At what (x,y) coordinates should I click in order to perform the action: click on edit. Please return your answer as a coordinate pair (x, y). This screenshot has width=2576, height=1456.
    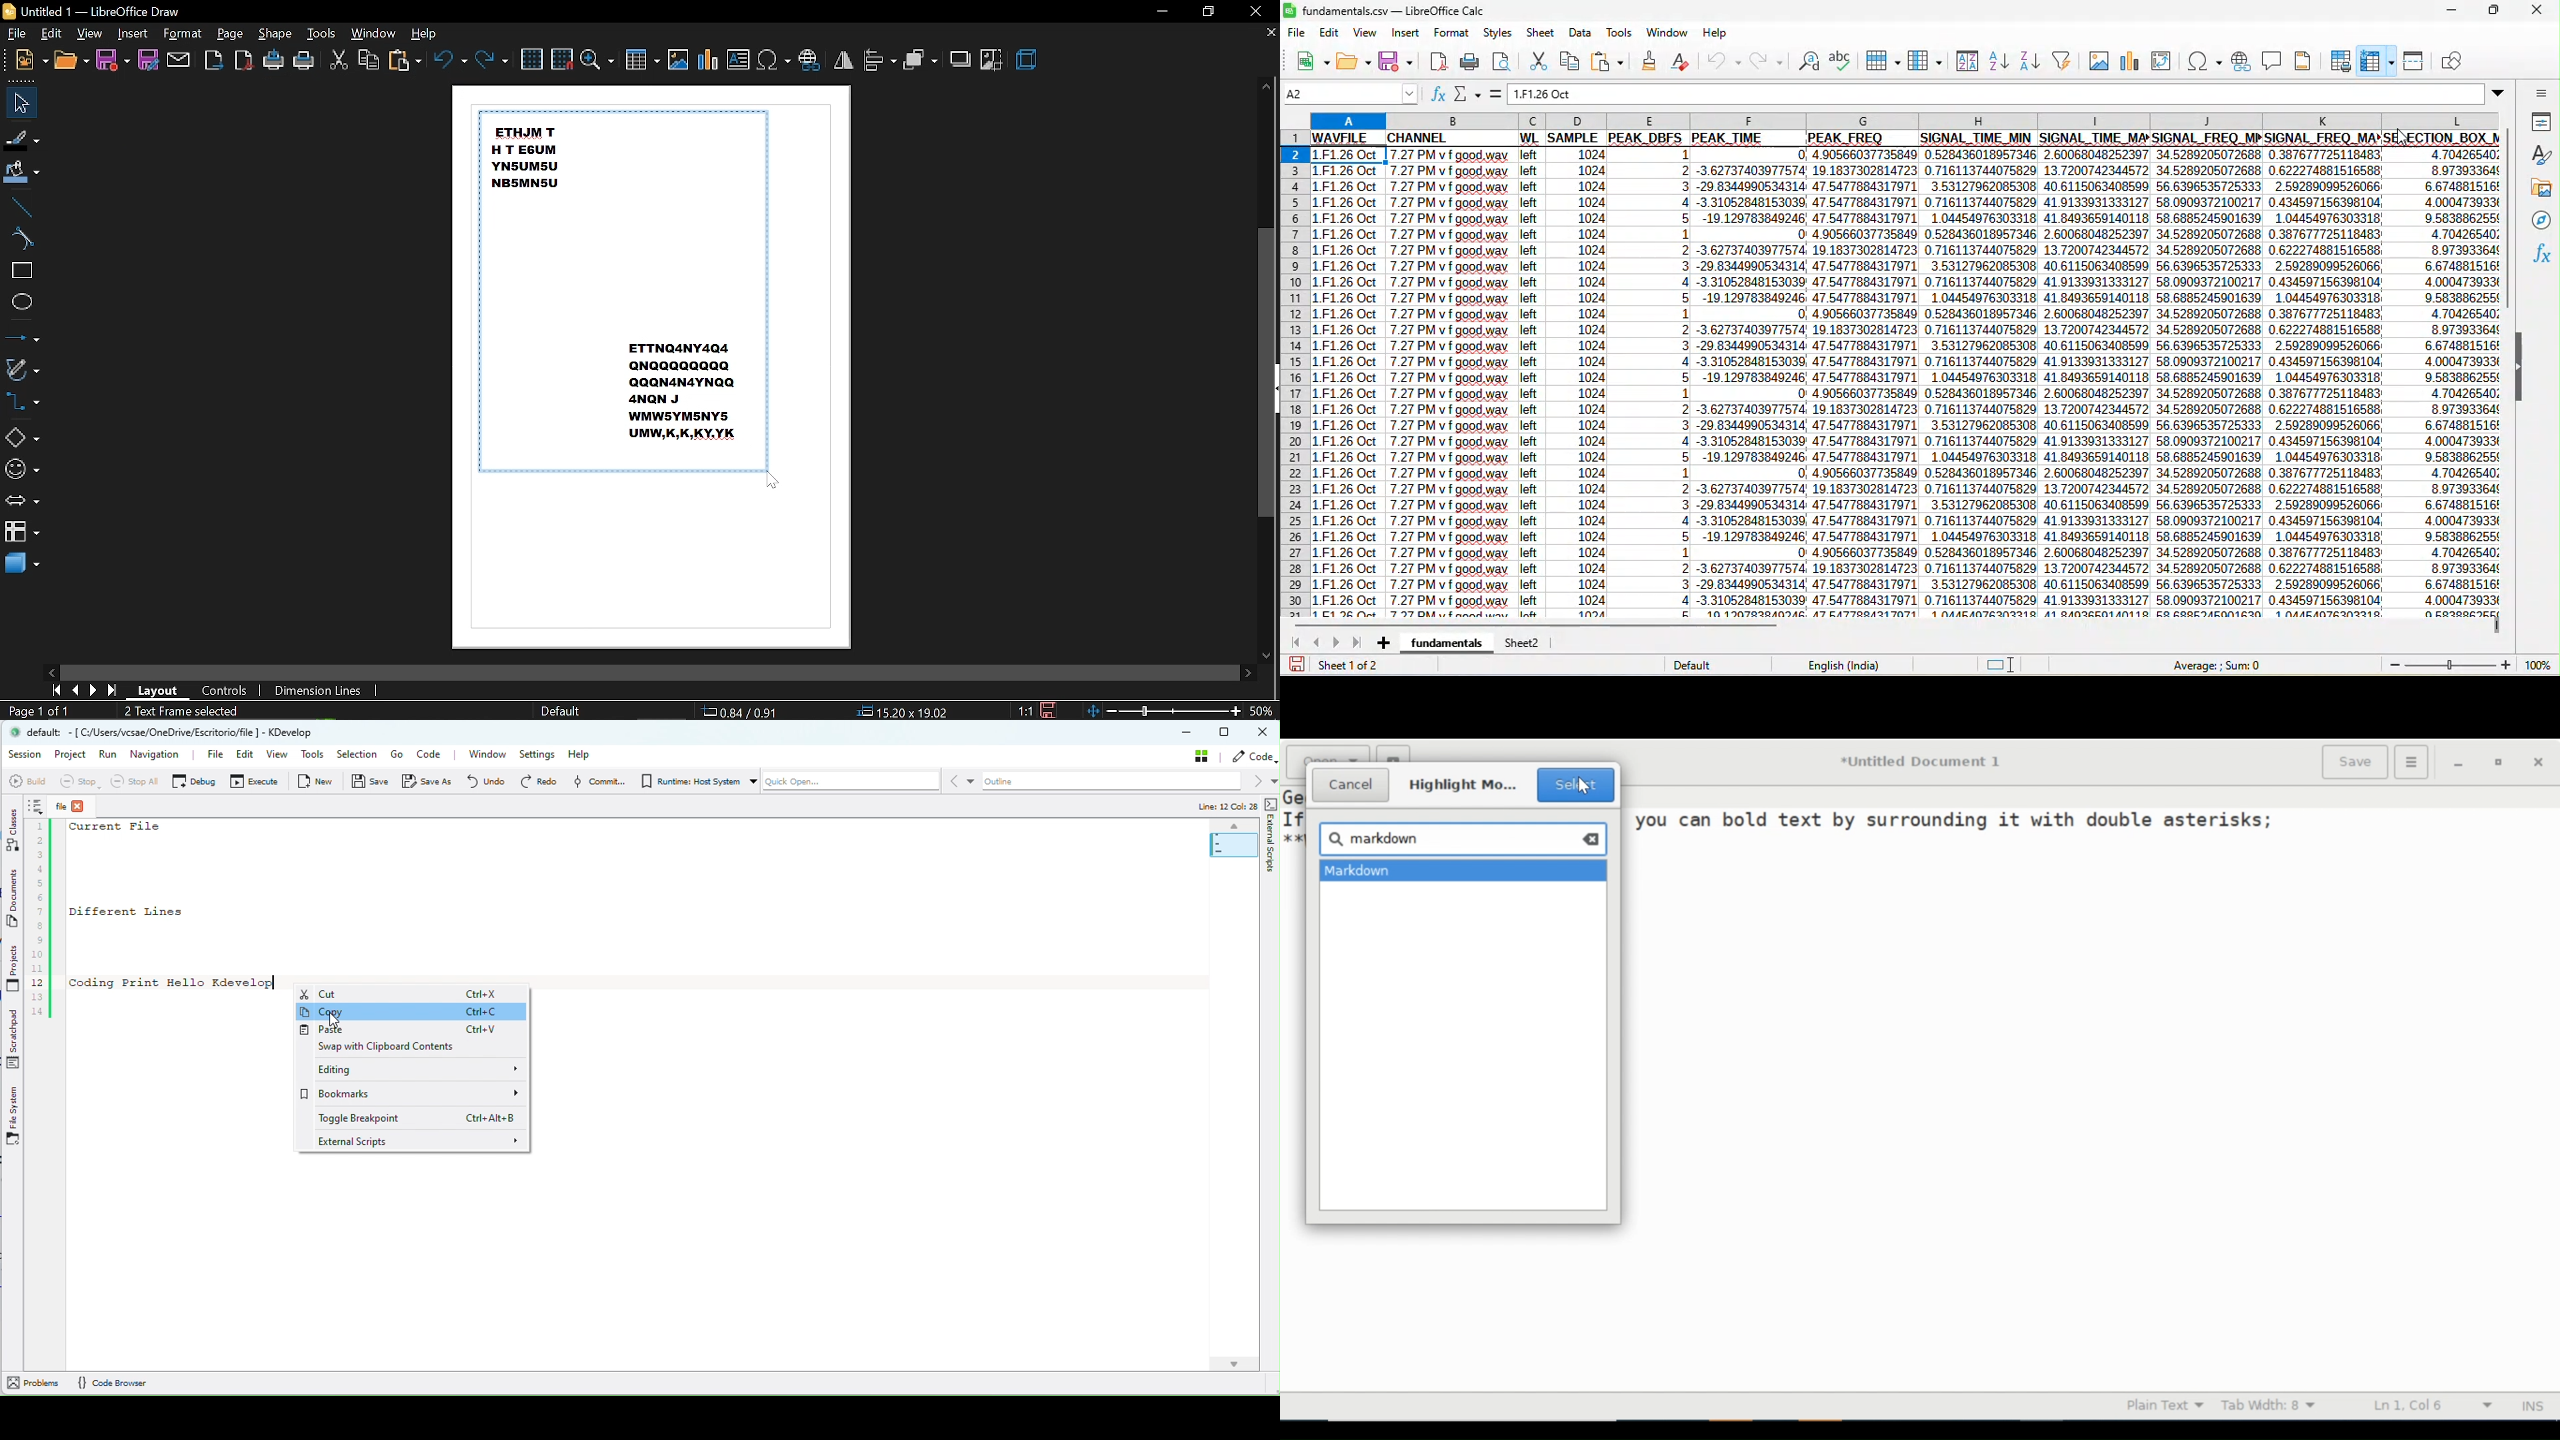
    Looking at the image, I should click on (53, 34).